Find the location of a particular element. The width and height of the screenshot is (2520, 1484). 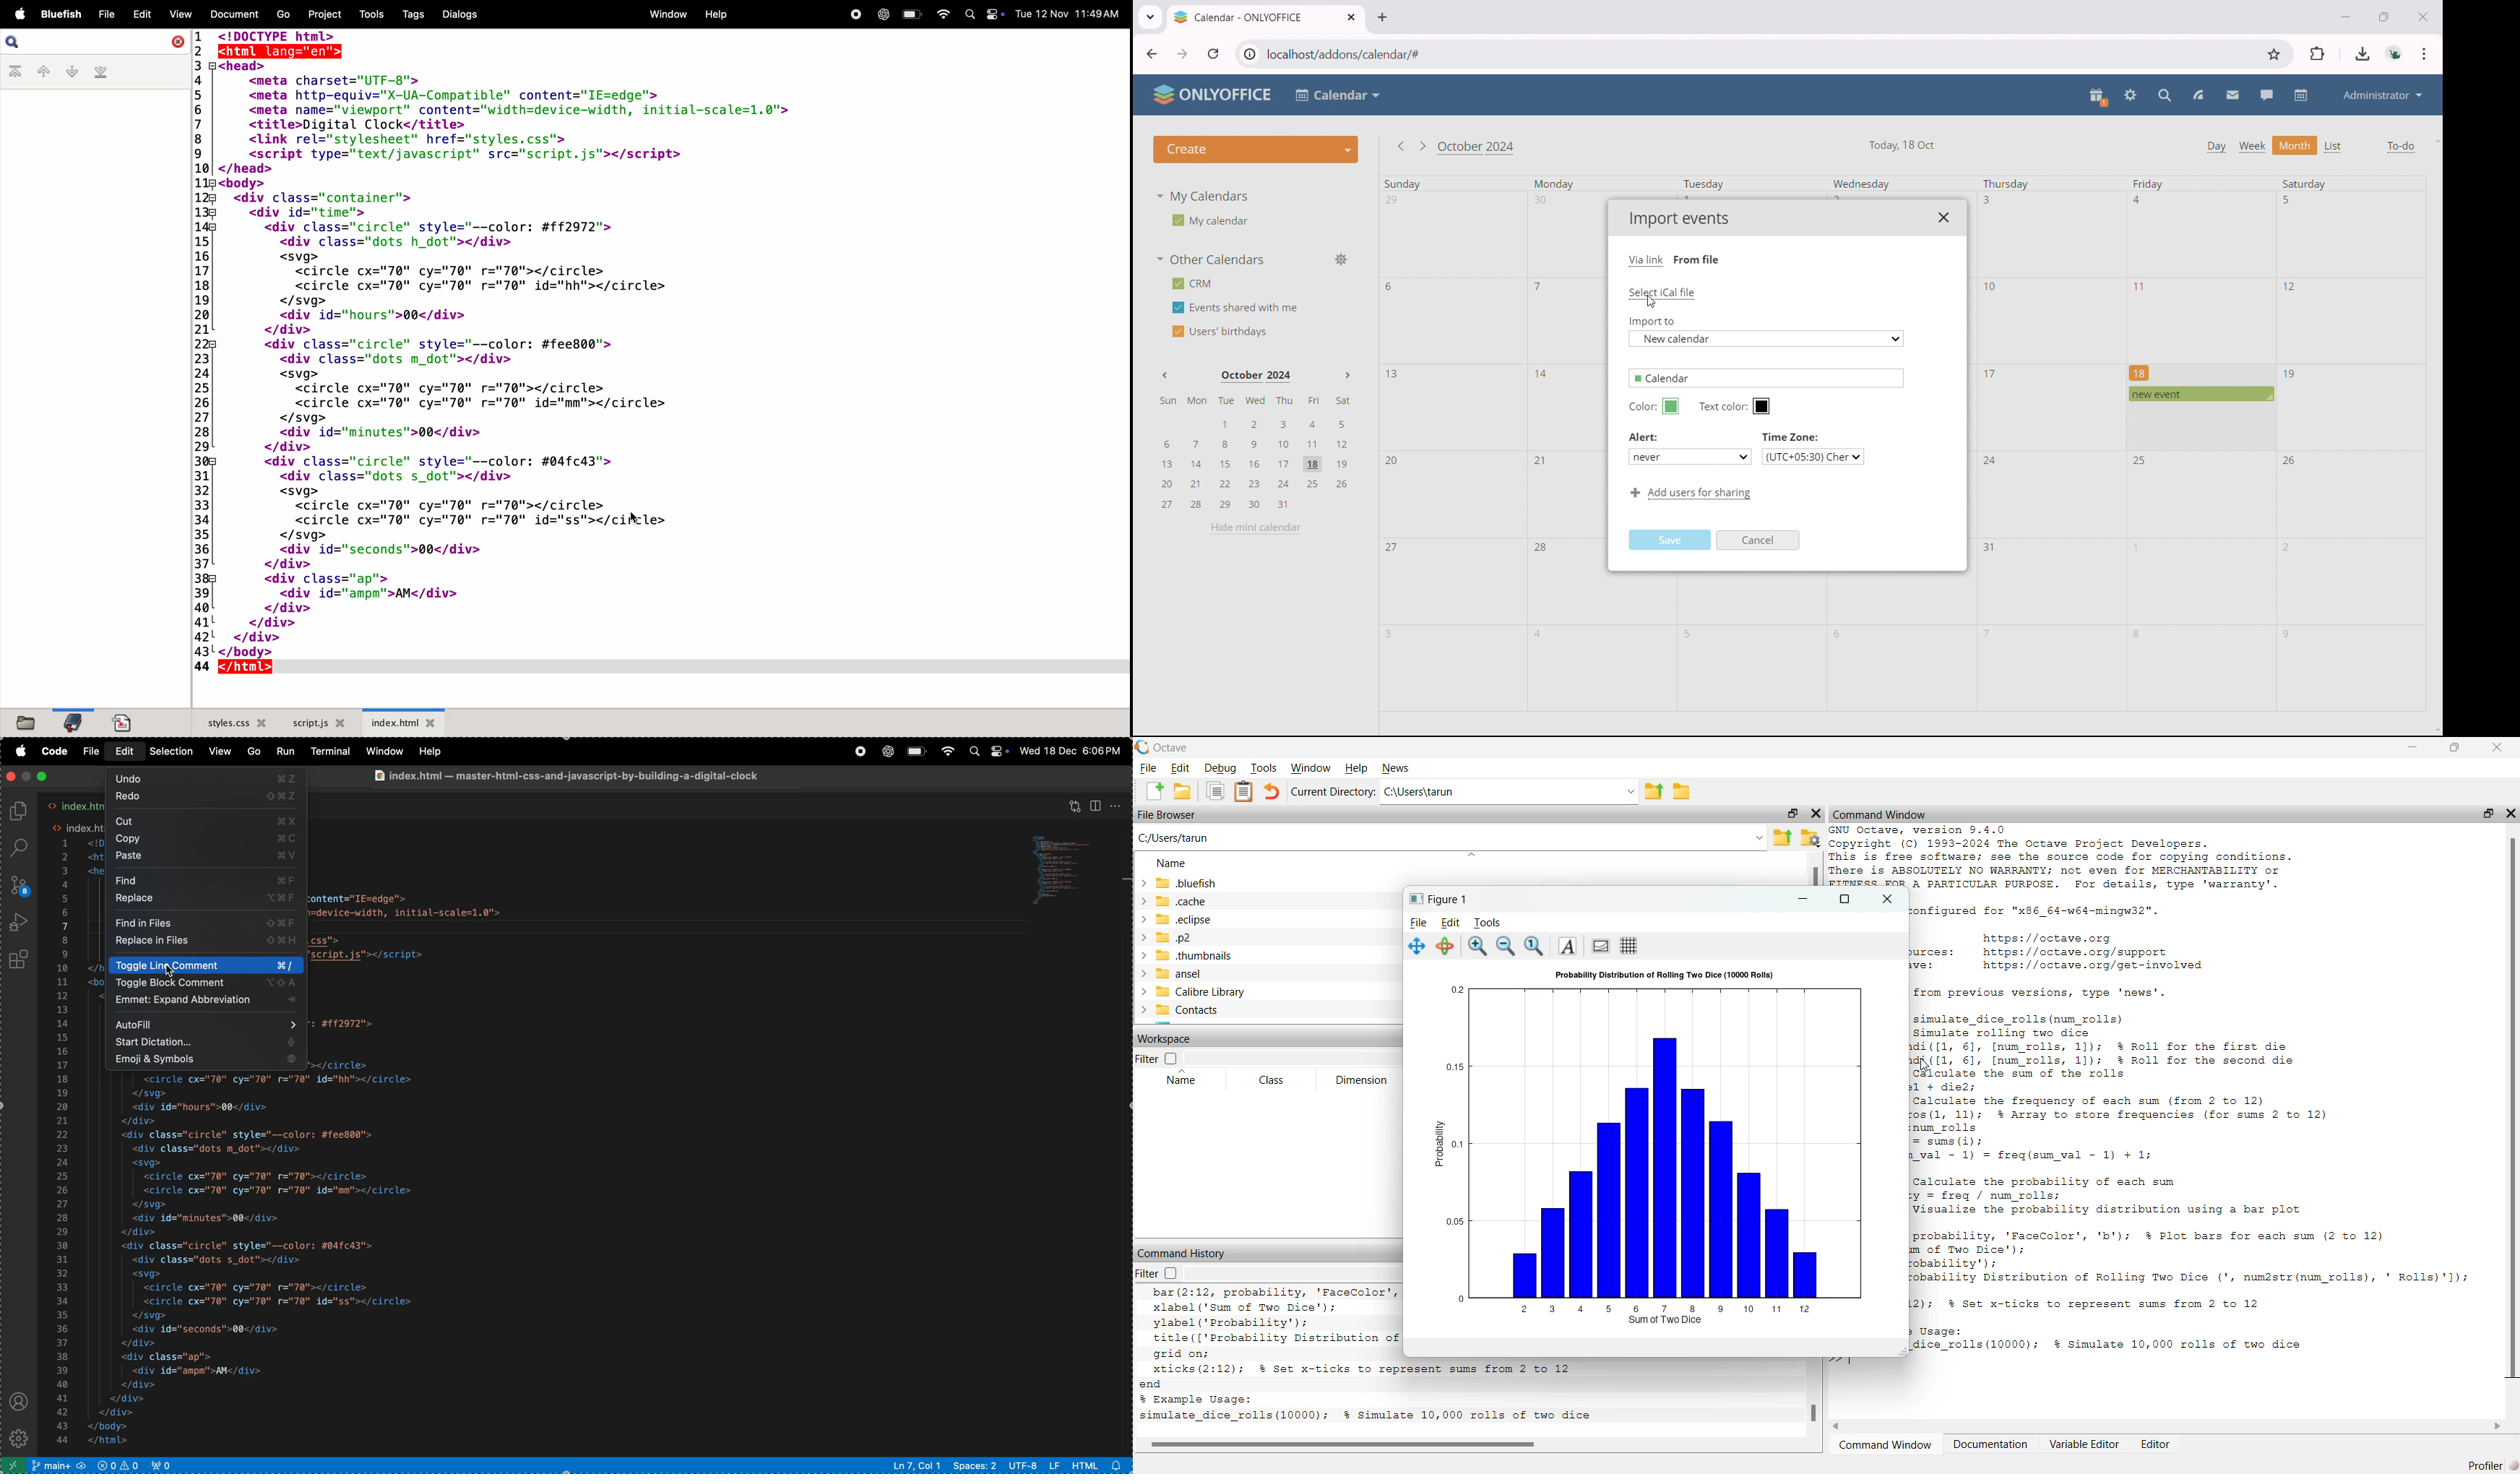

chatgpt is located at coordinates (881, 14).